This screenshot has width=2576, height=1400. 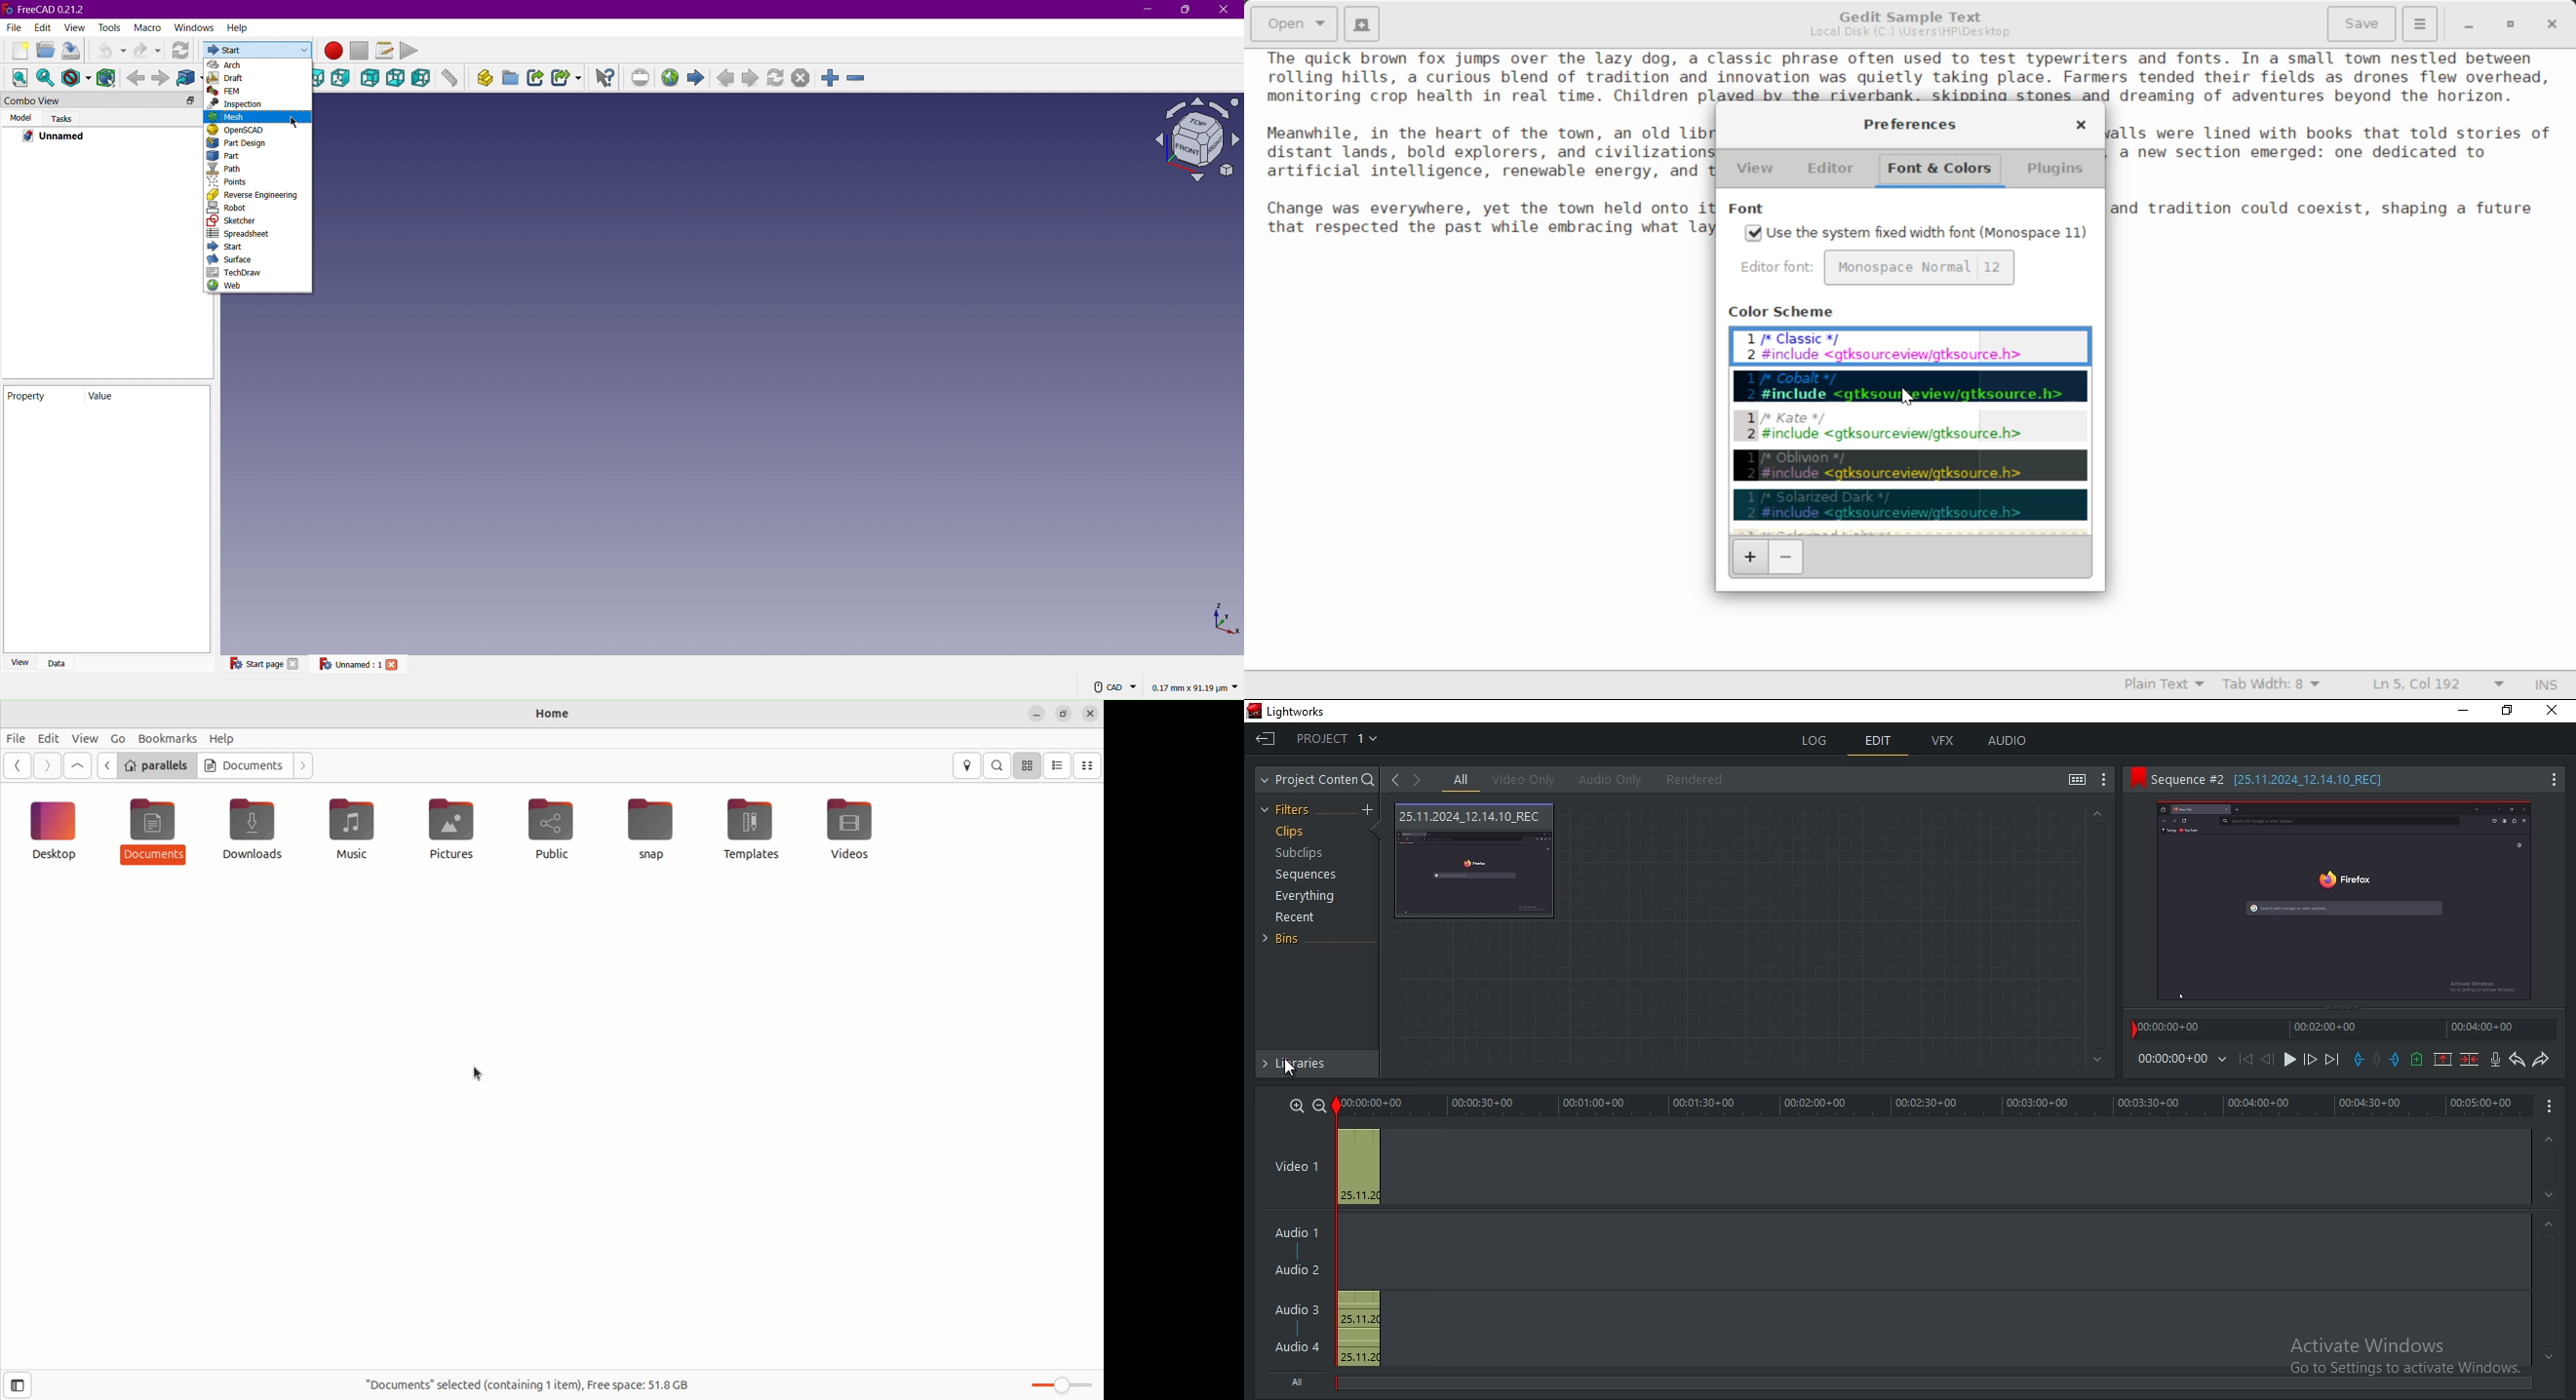 I want to click on Sublink, so click(x=567, y=79).